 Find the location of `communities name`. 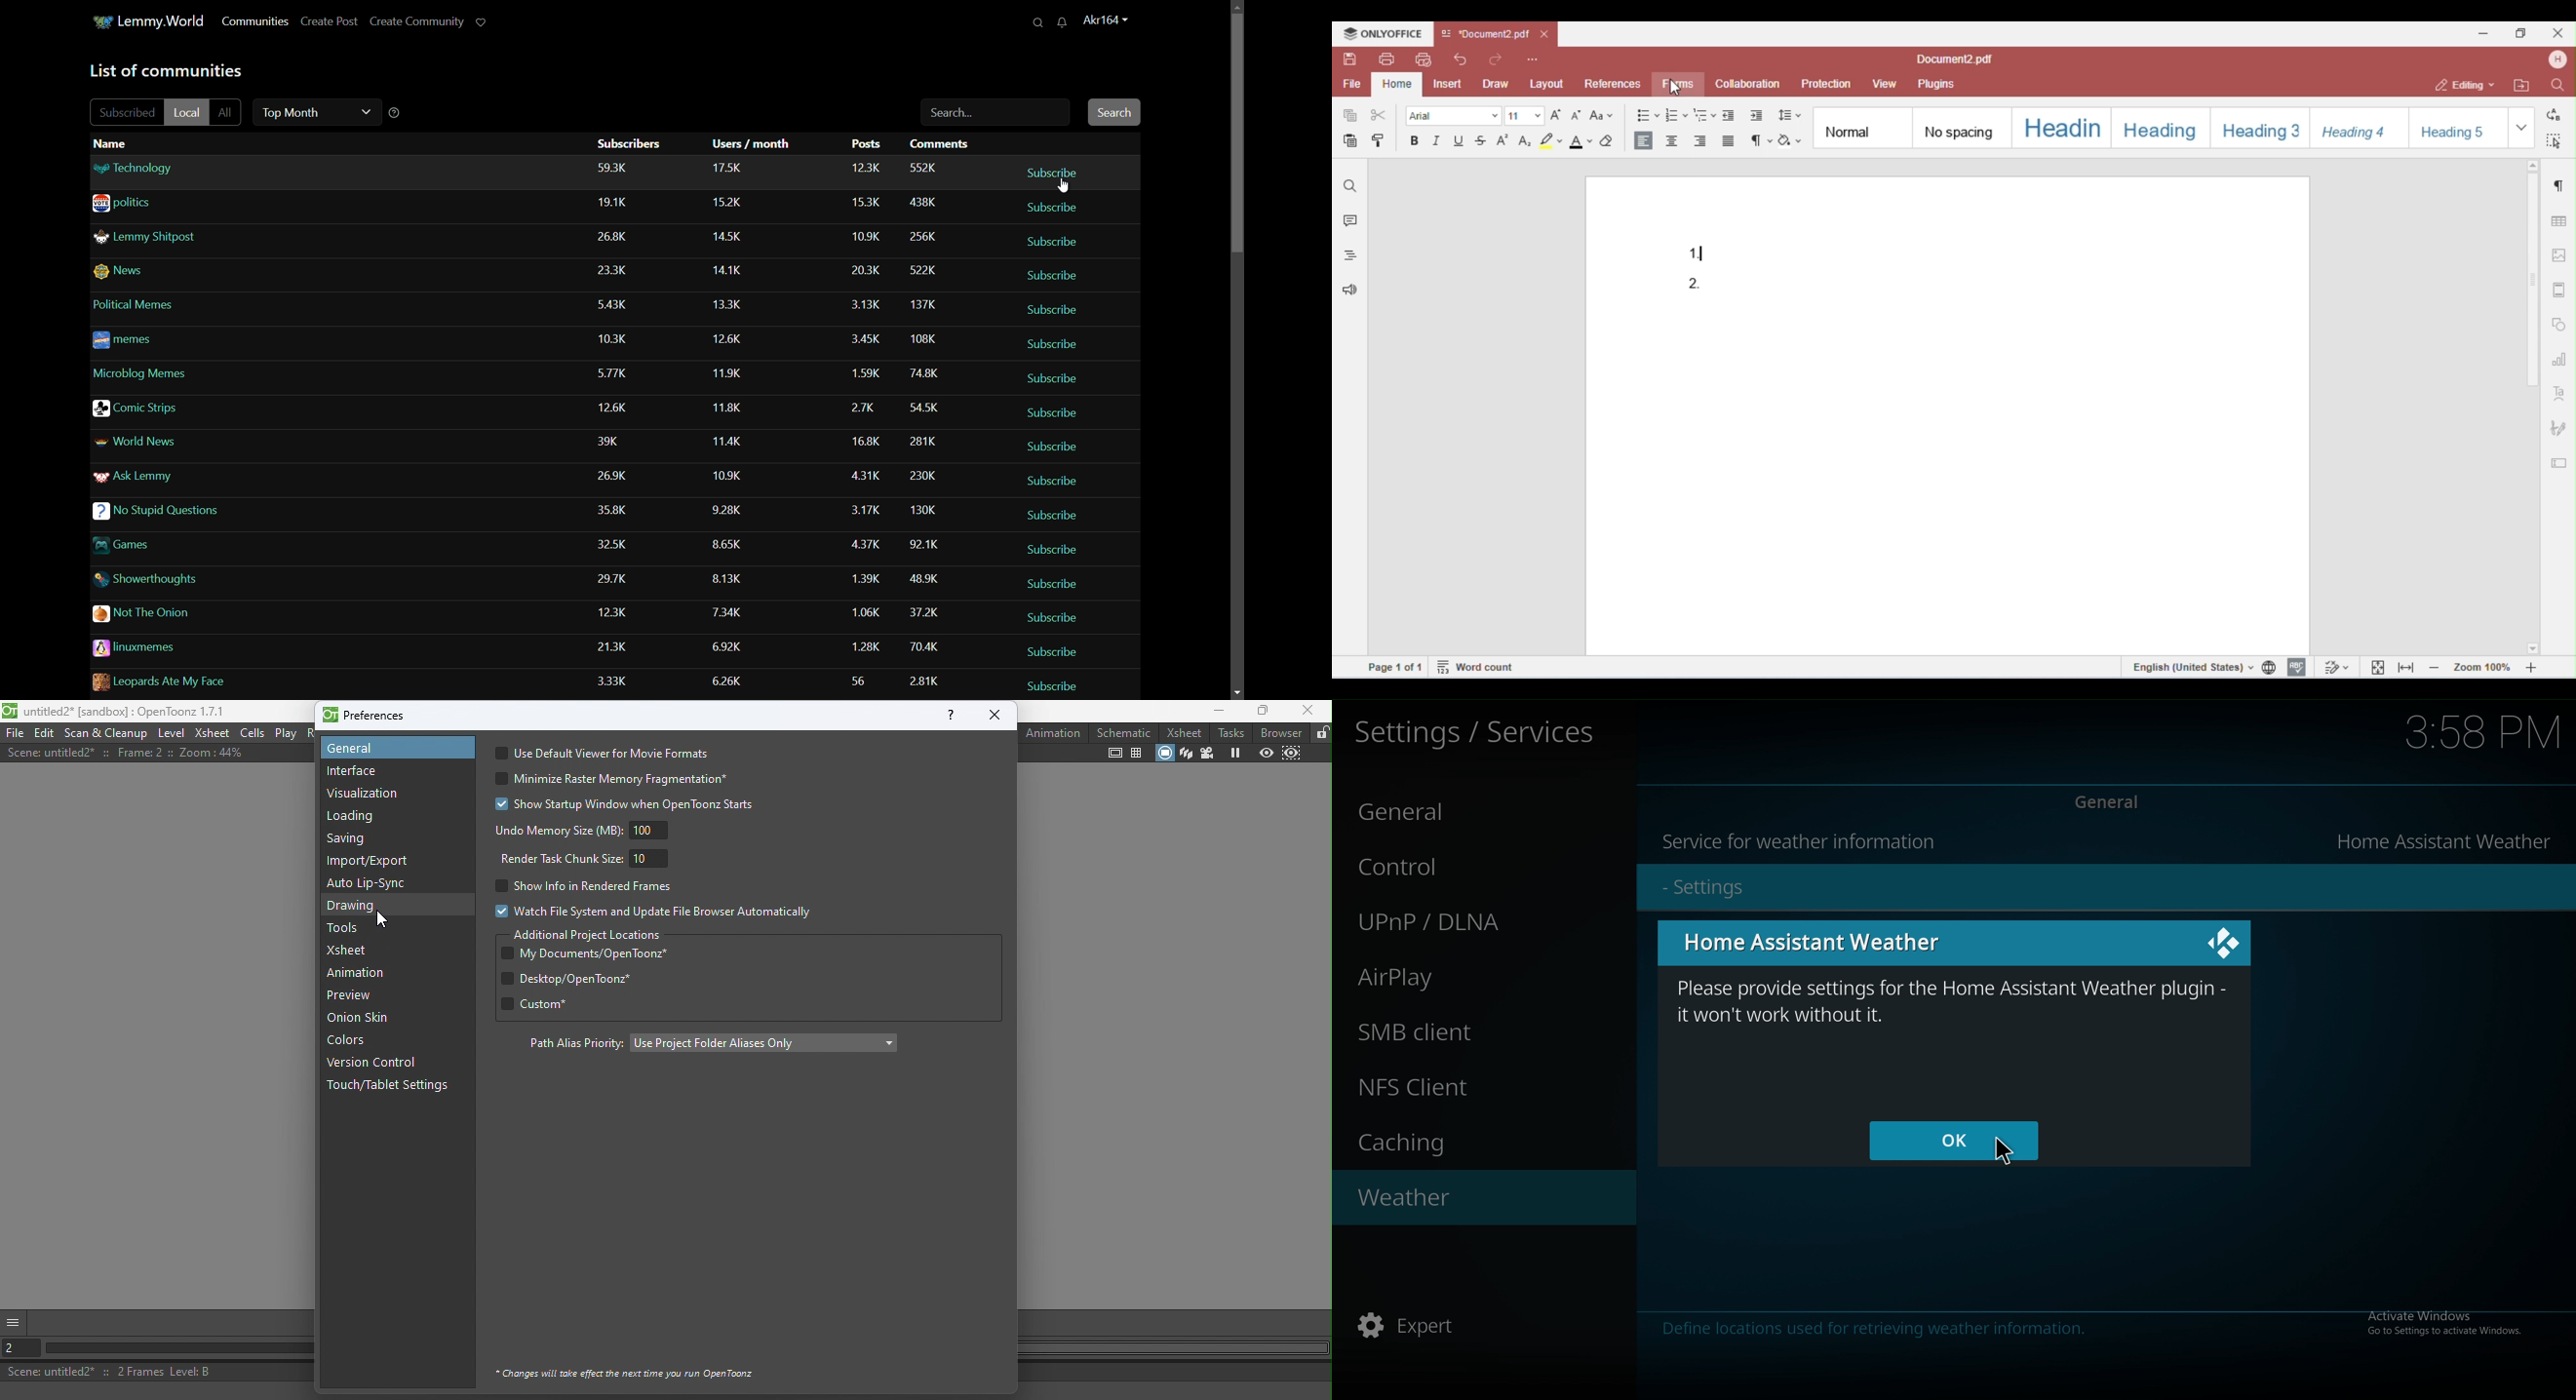

communities name is located at coordinates (256, 649).